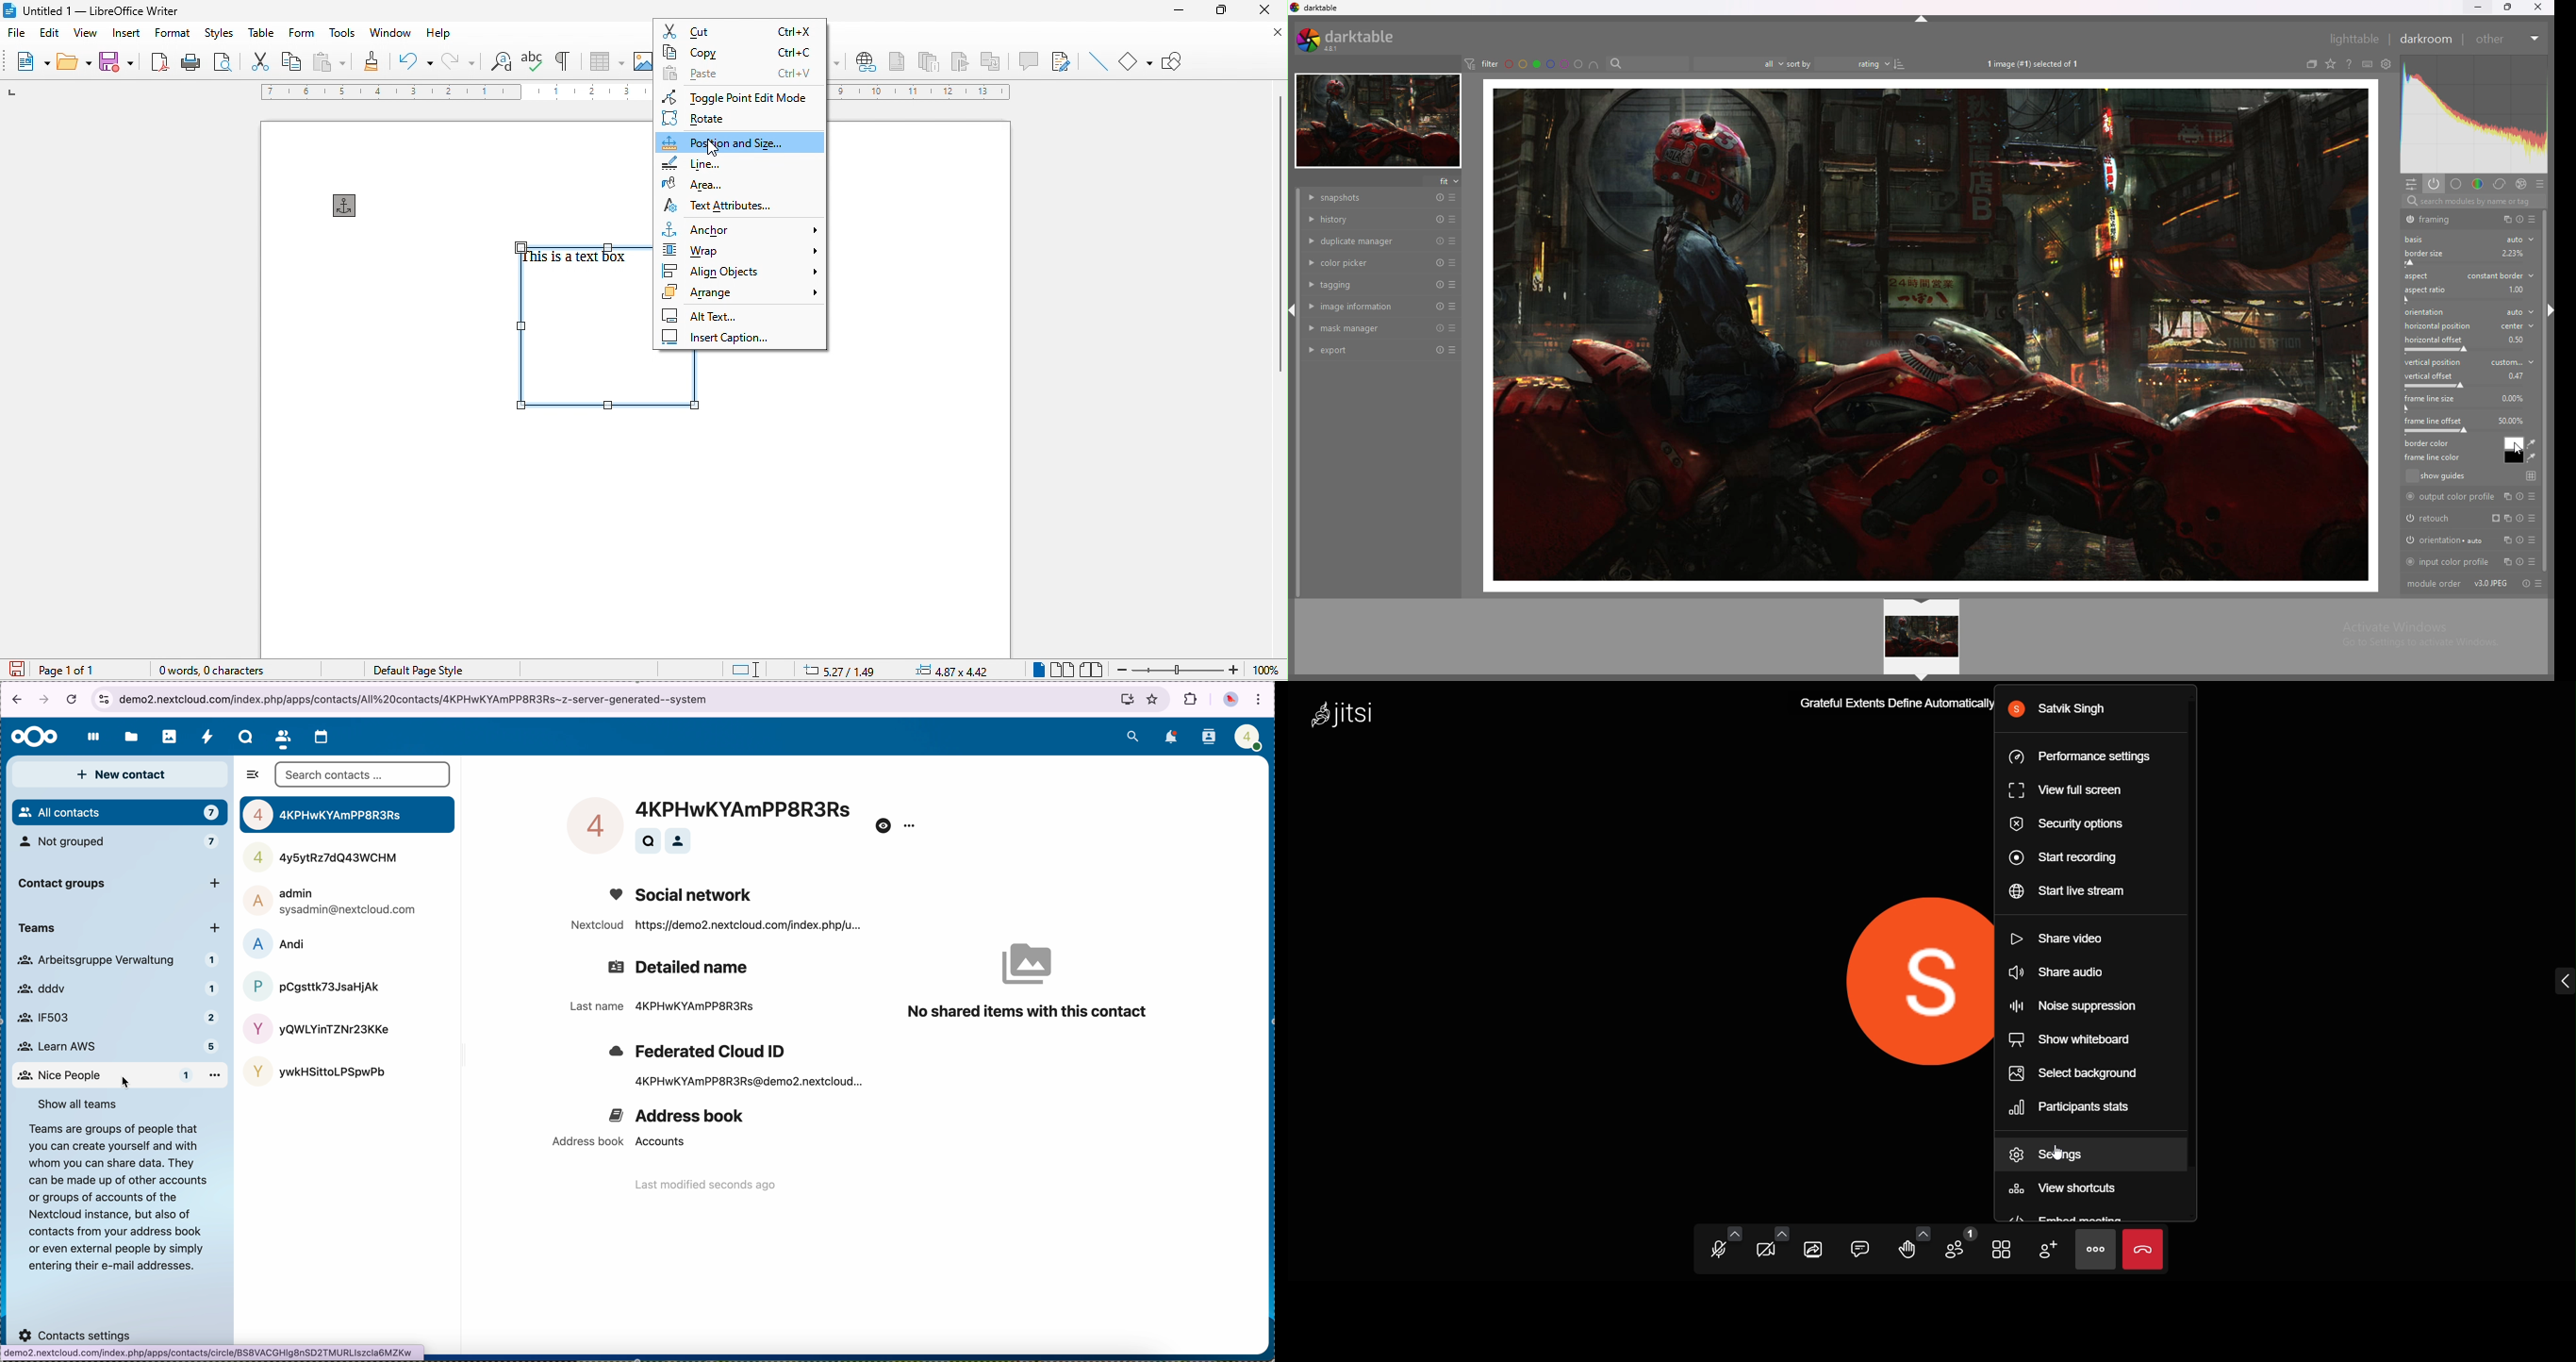  I want to click on help, so click(437, 34).